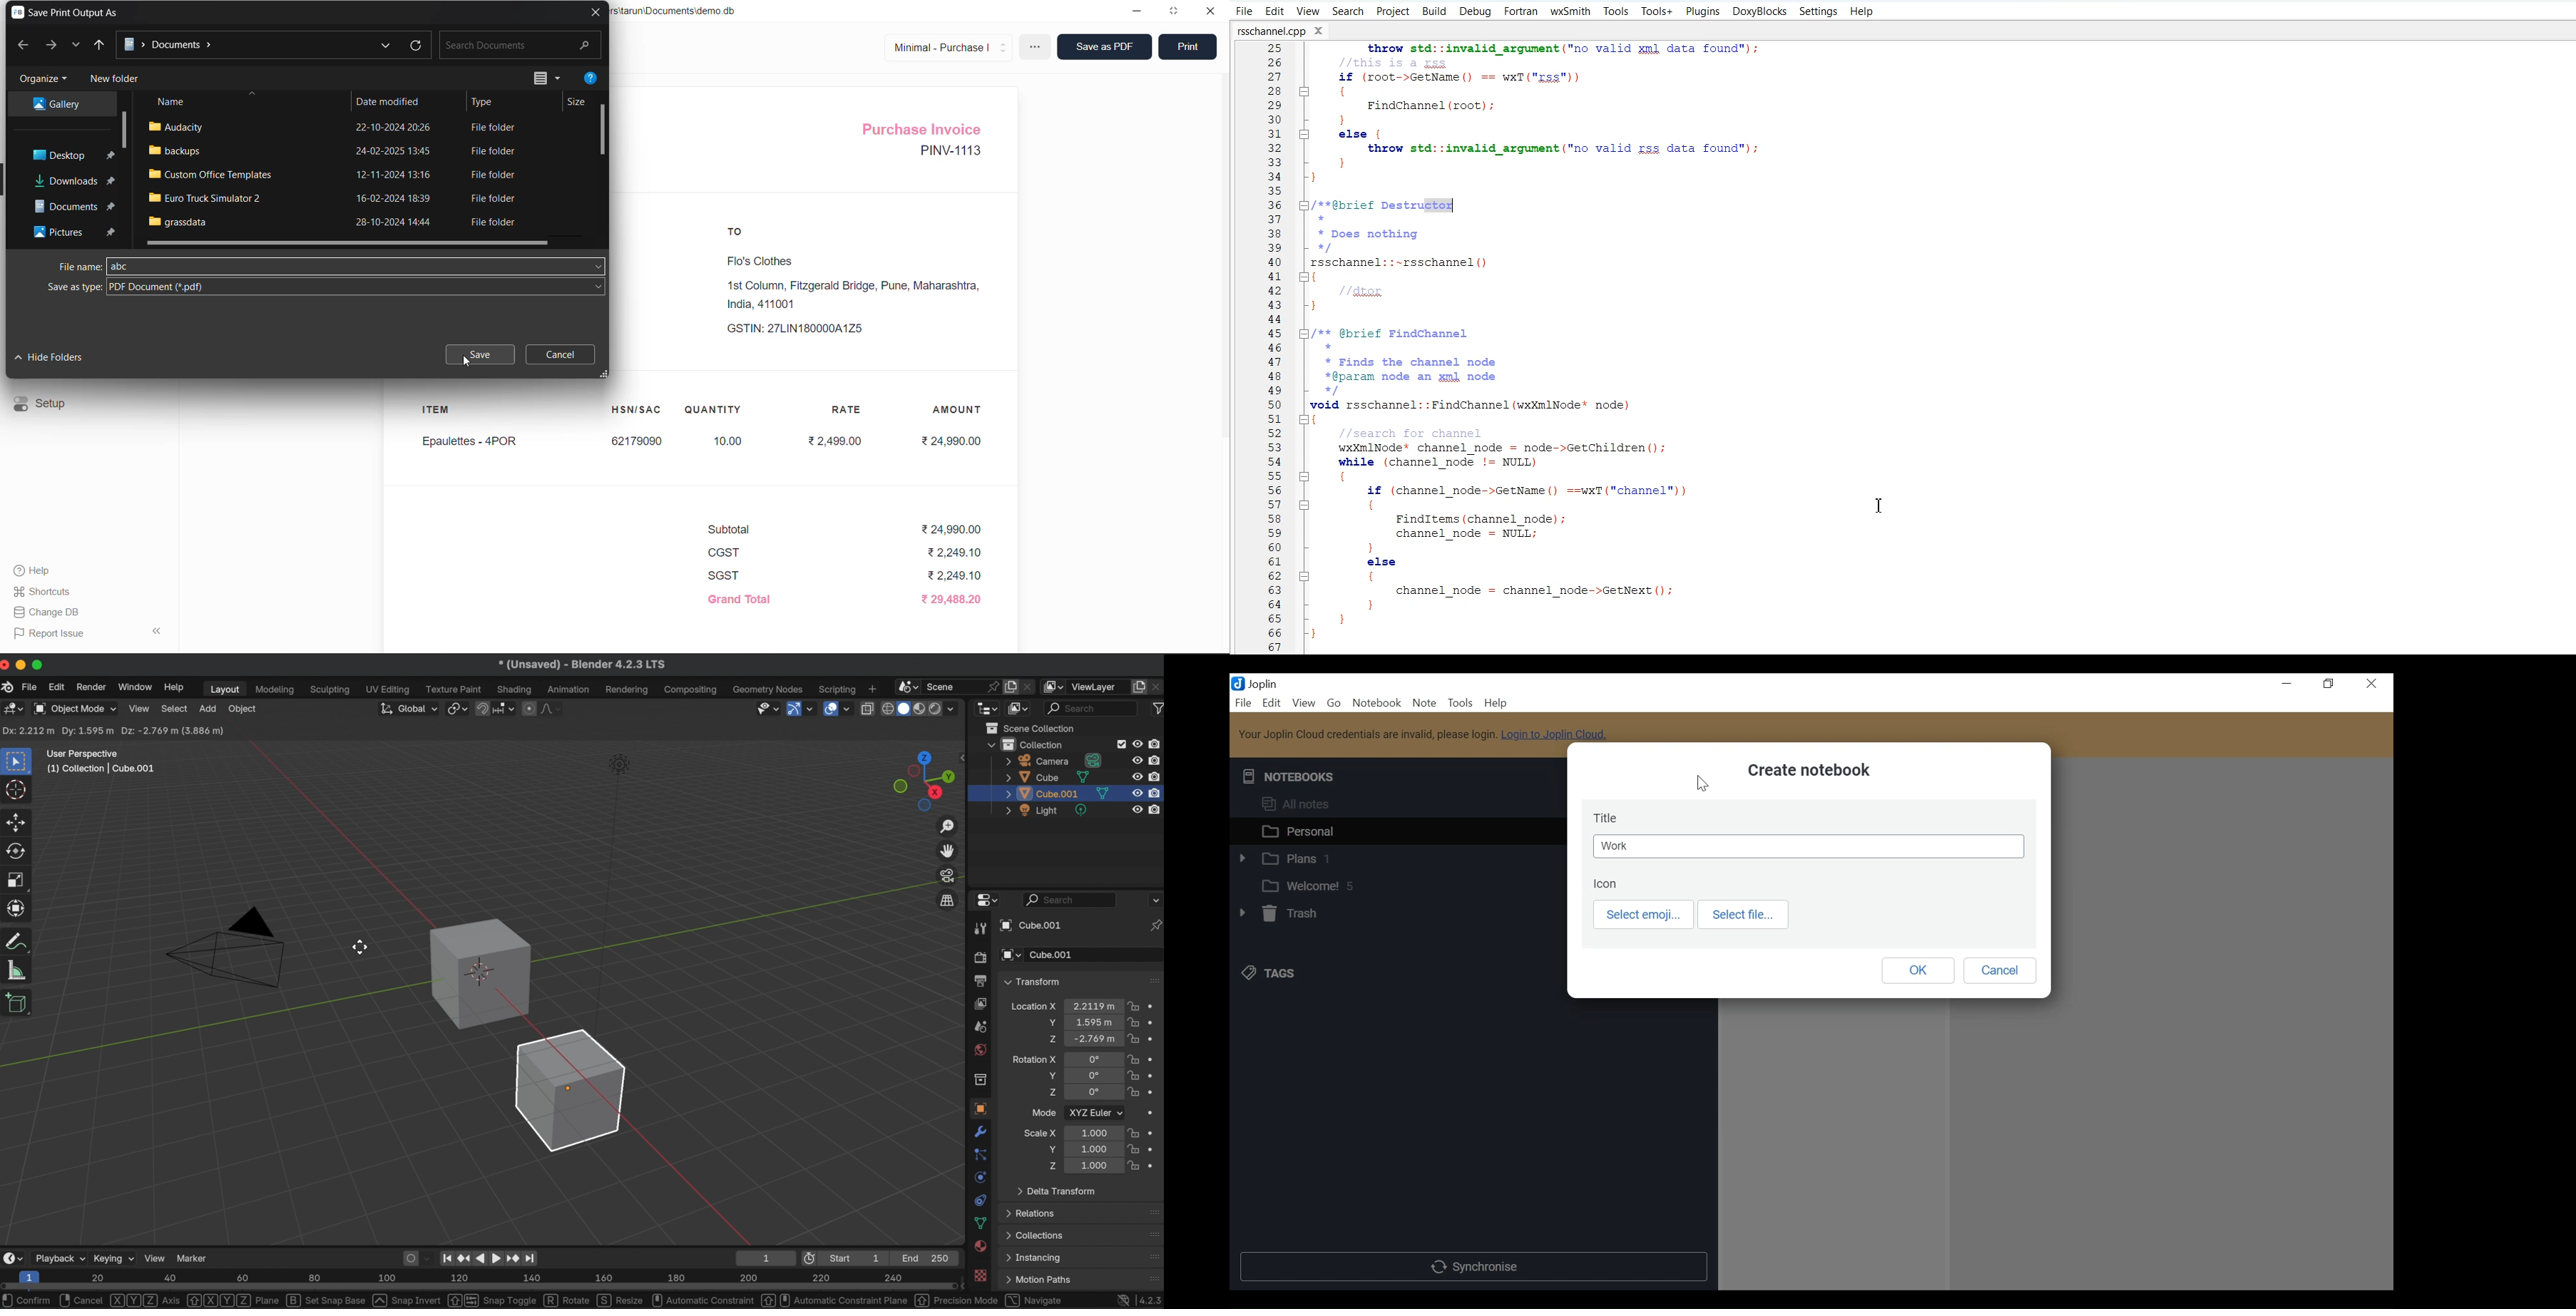  What do you see at coordinates (1157, 686) in the screenshot?
I see `remove view layer` at bounding box center [1157, 686].